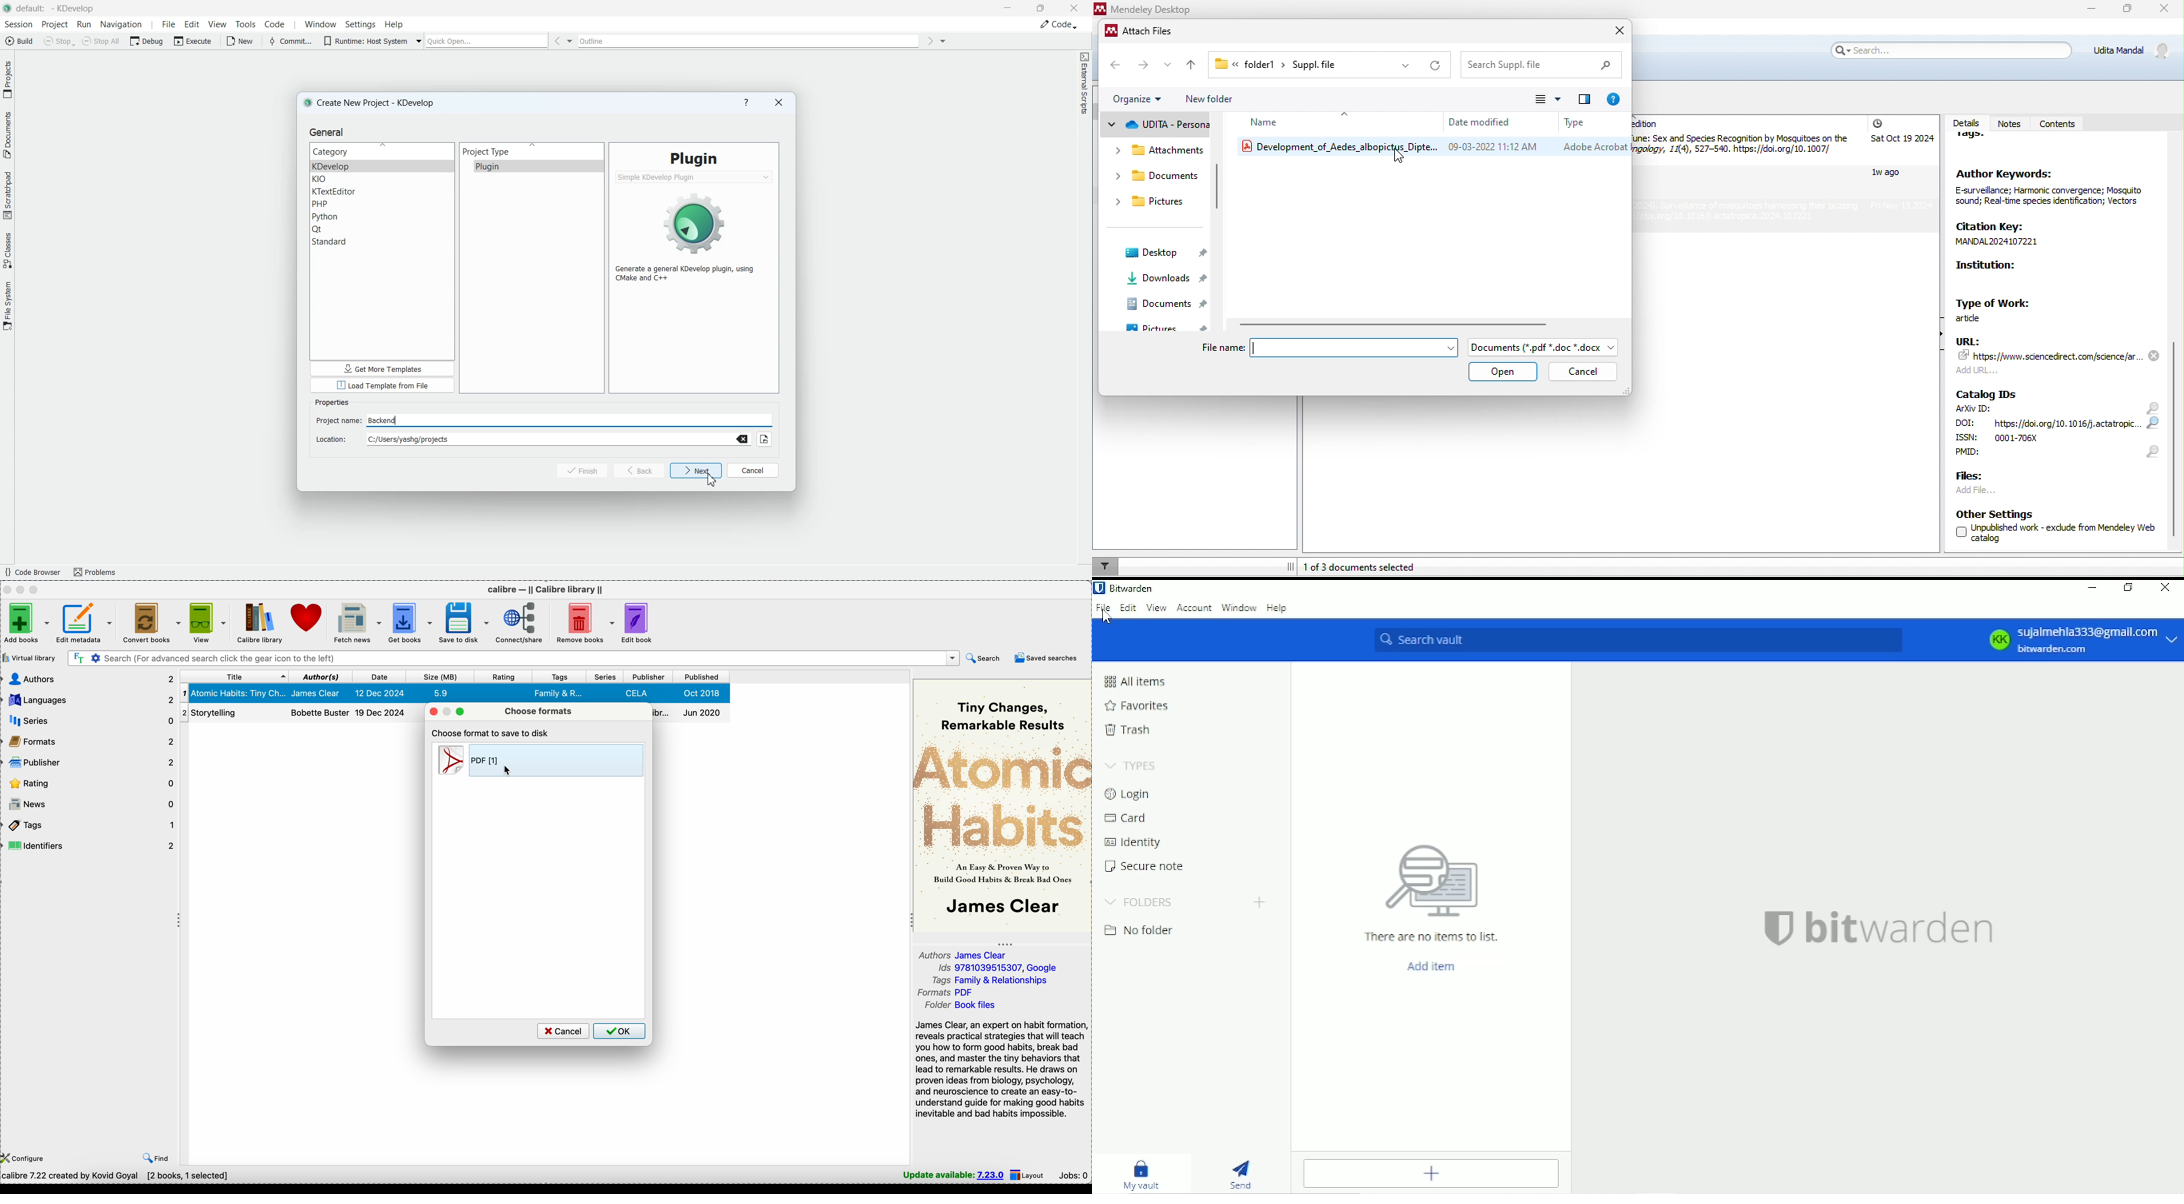  Describe the element at coordinates (1991, 456) in the screenshot. I see `PMID` at that location.